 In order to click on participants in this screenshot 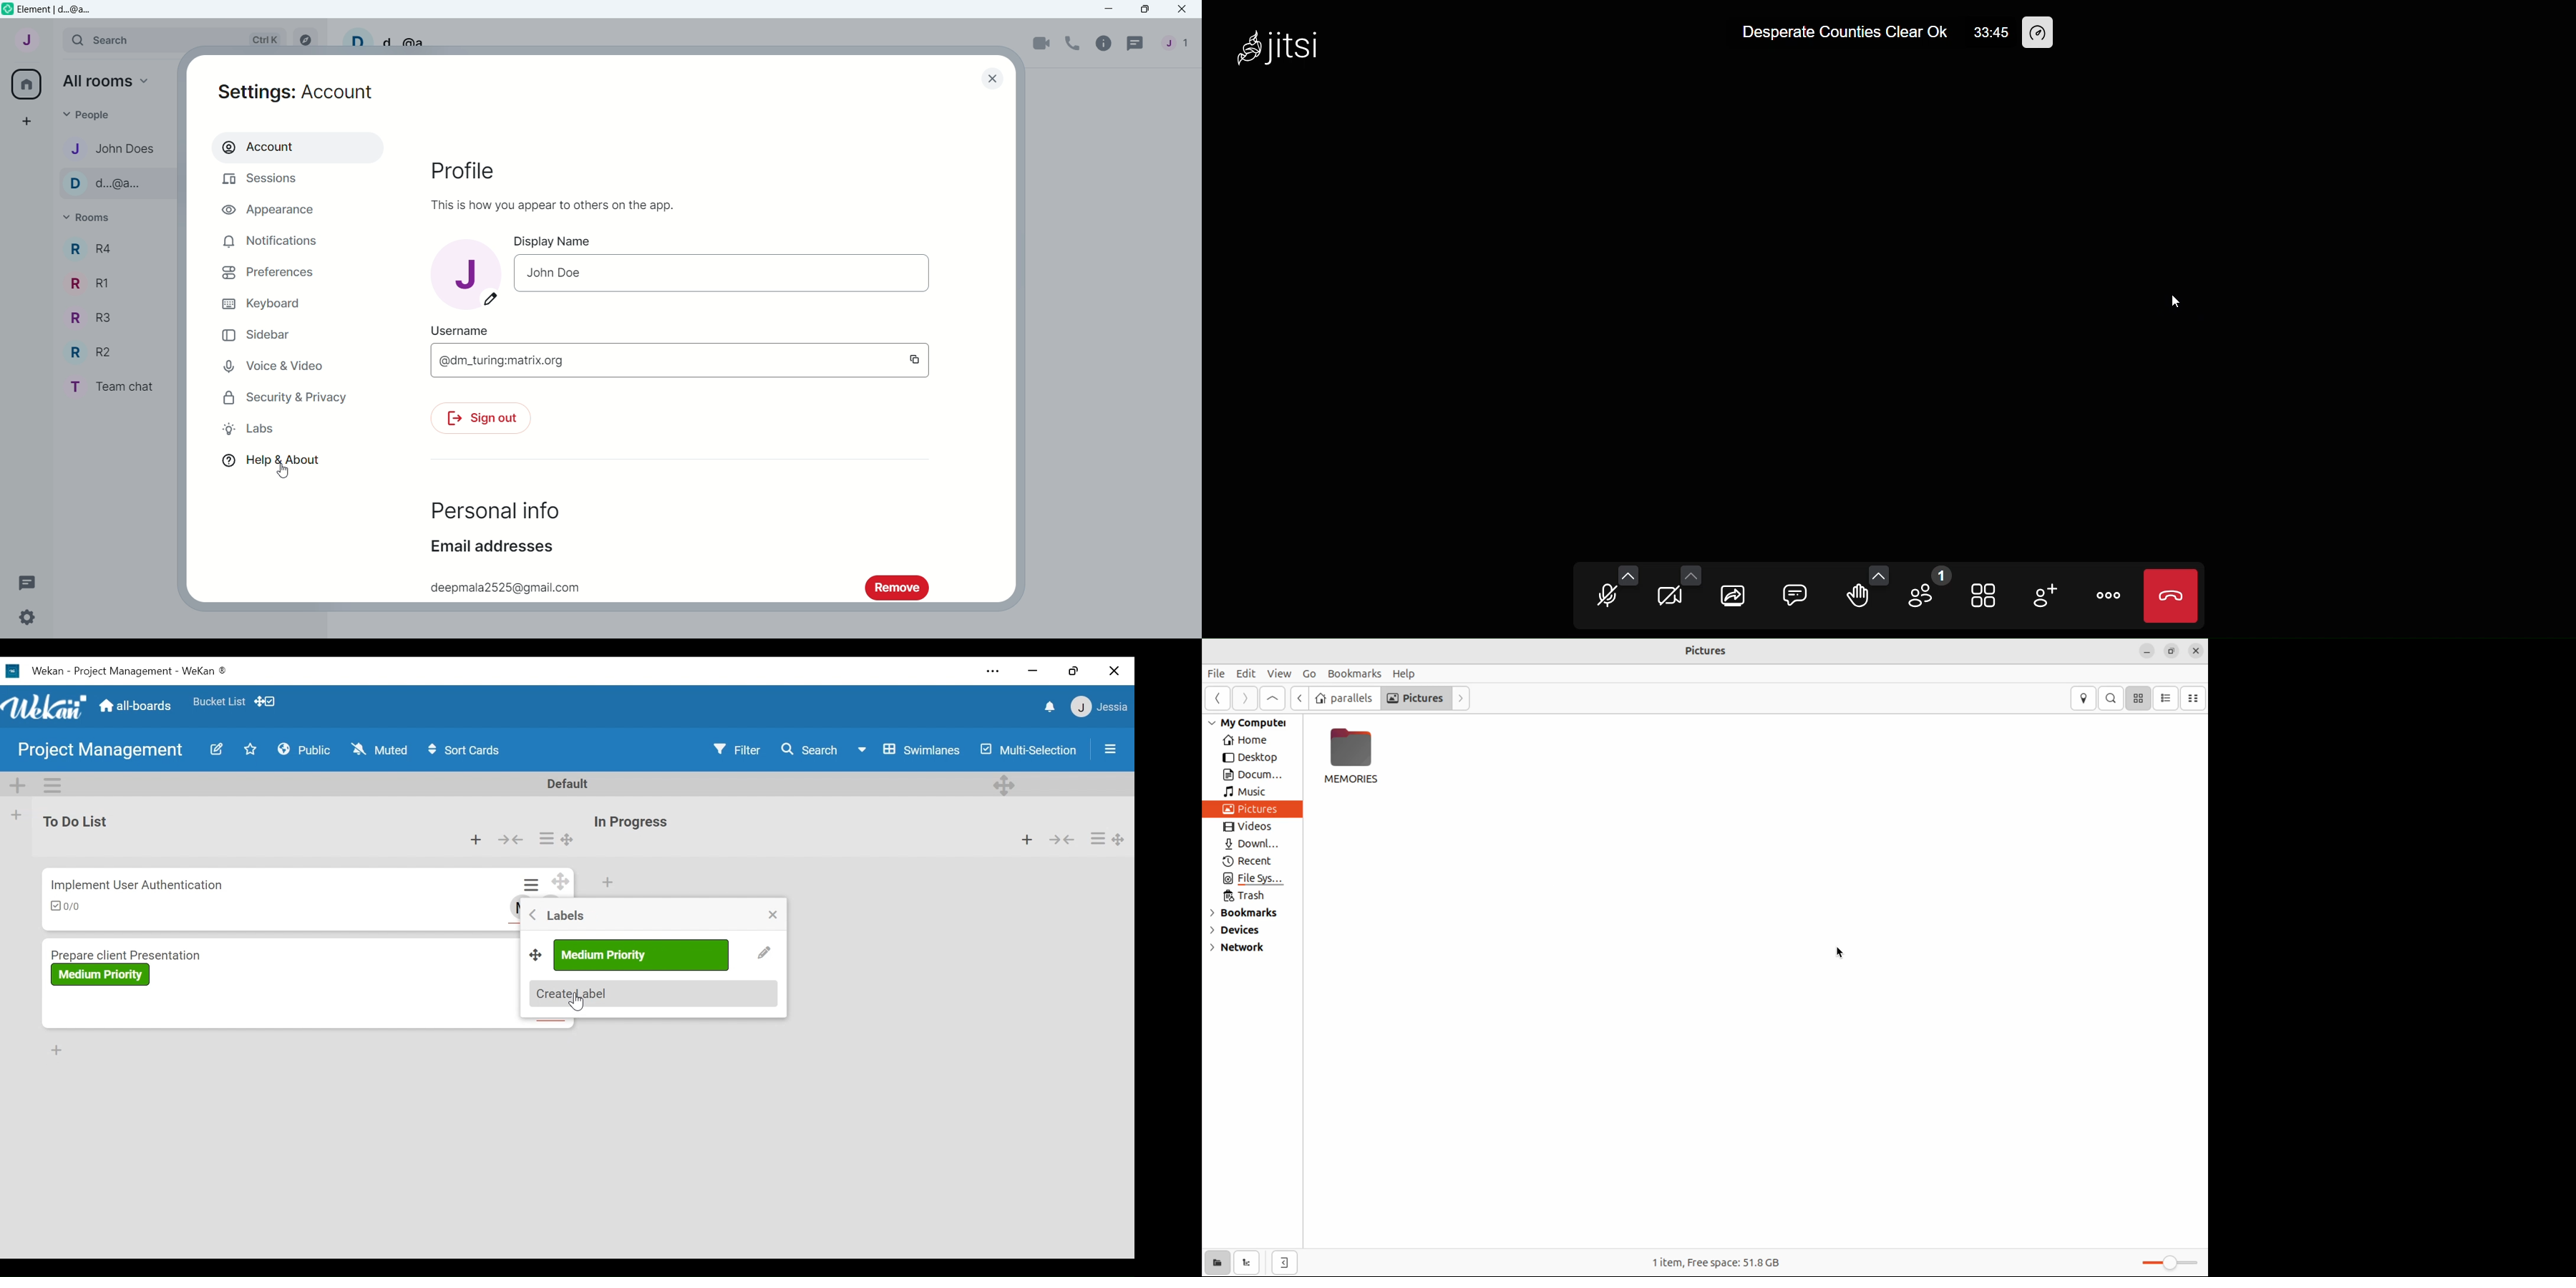, I will do `click(1923, 589)`.